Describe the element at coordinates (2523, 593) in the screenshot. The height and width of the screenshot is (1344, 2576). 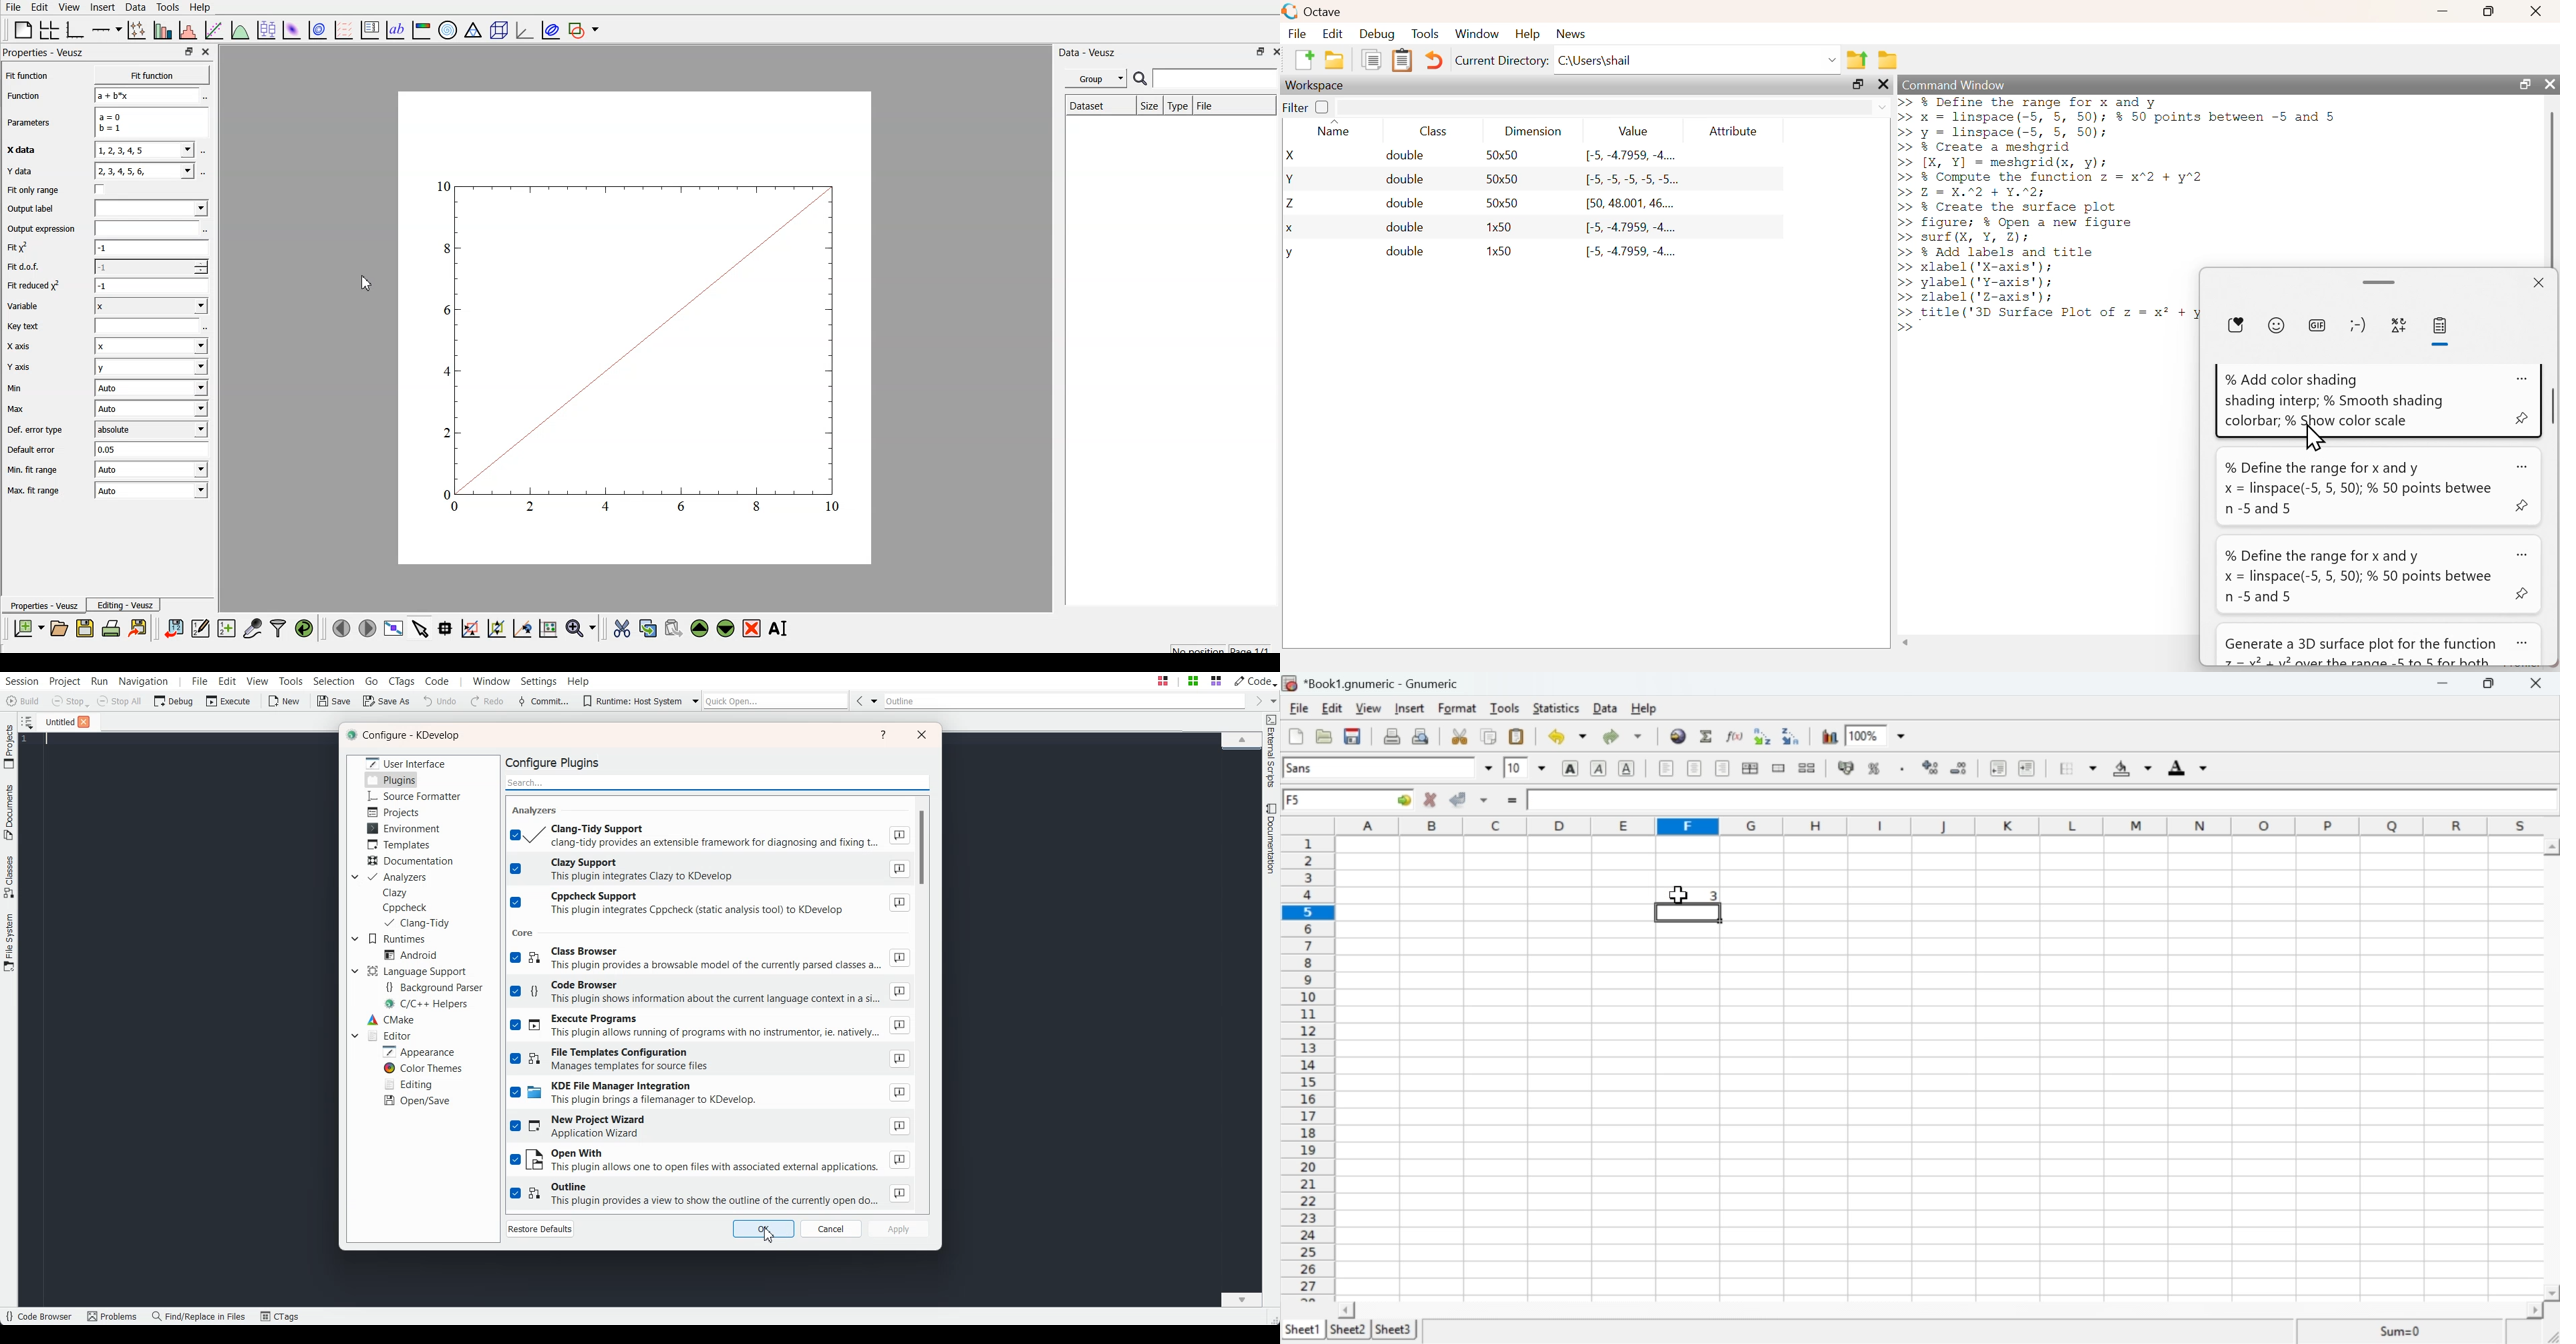
I see `pin` at that location.